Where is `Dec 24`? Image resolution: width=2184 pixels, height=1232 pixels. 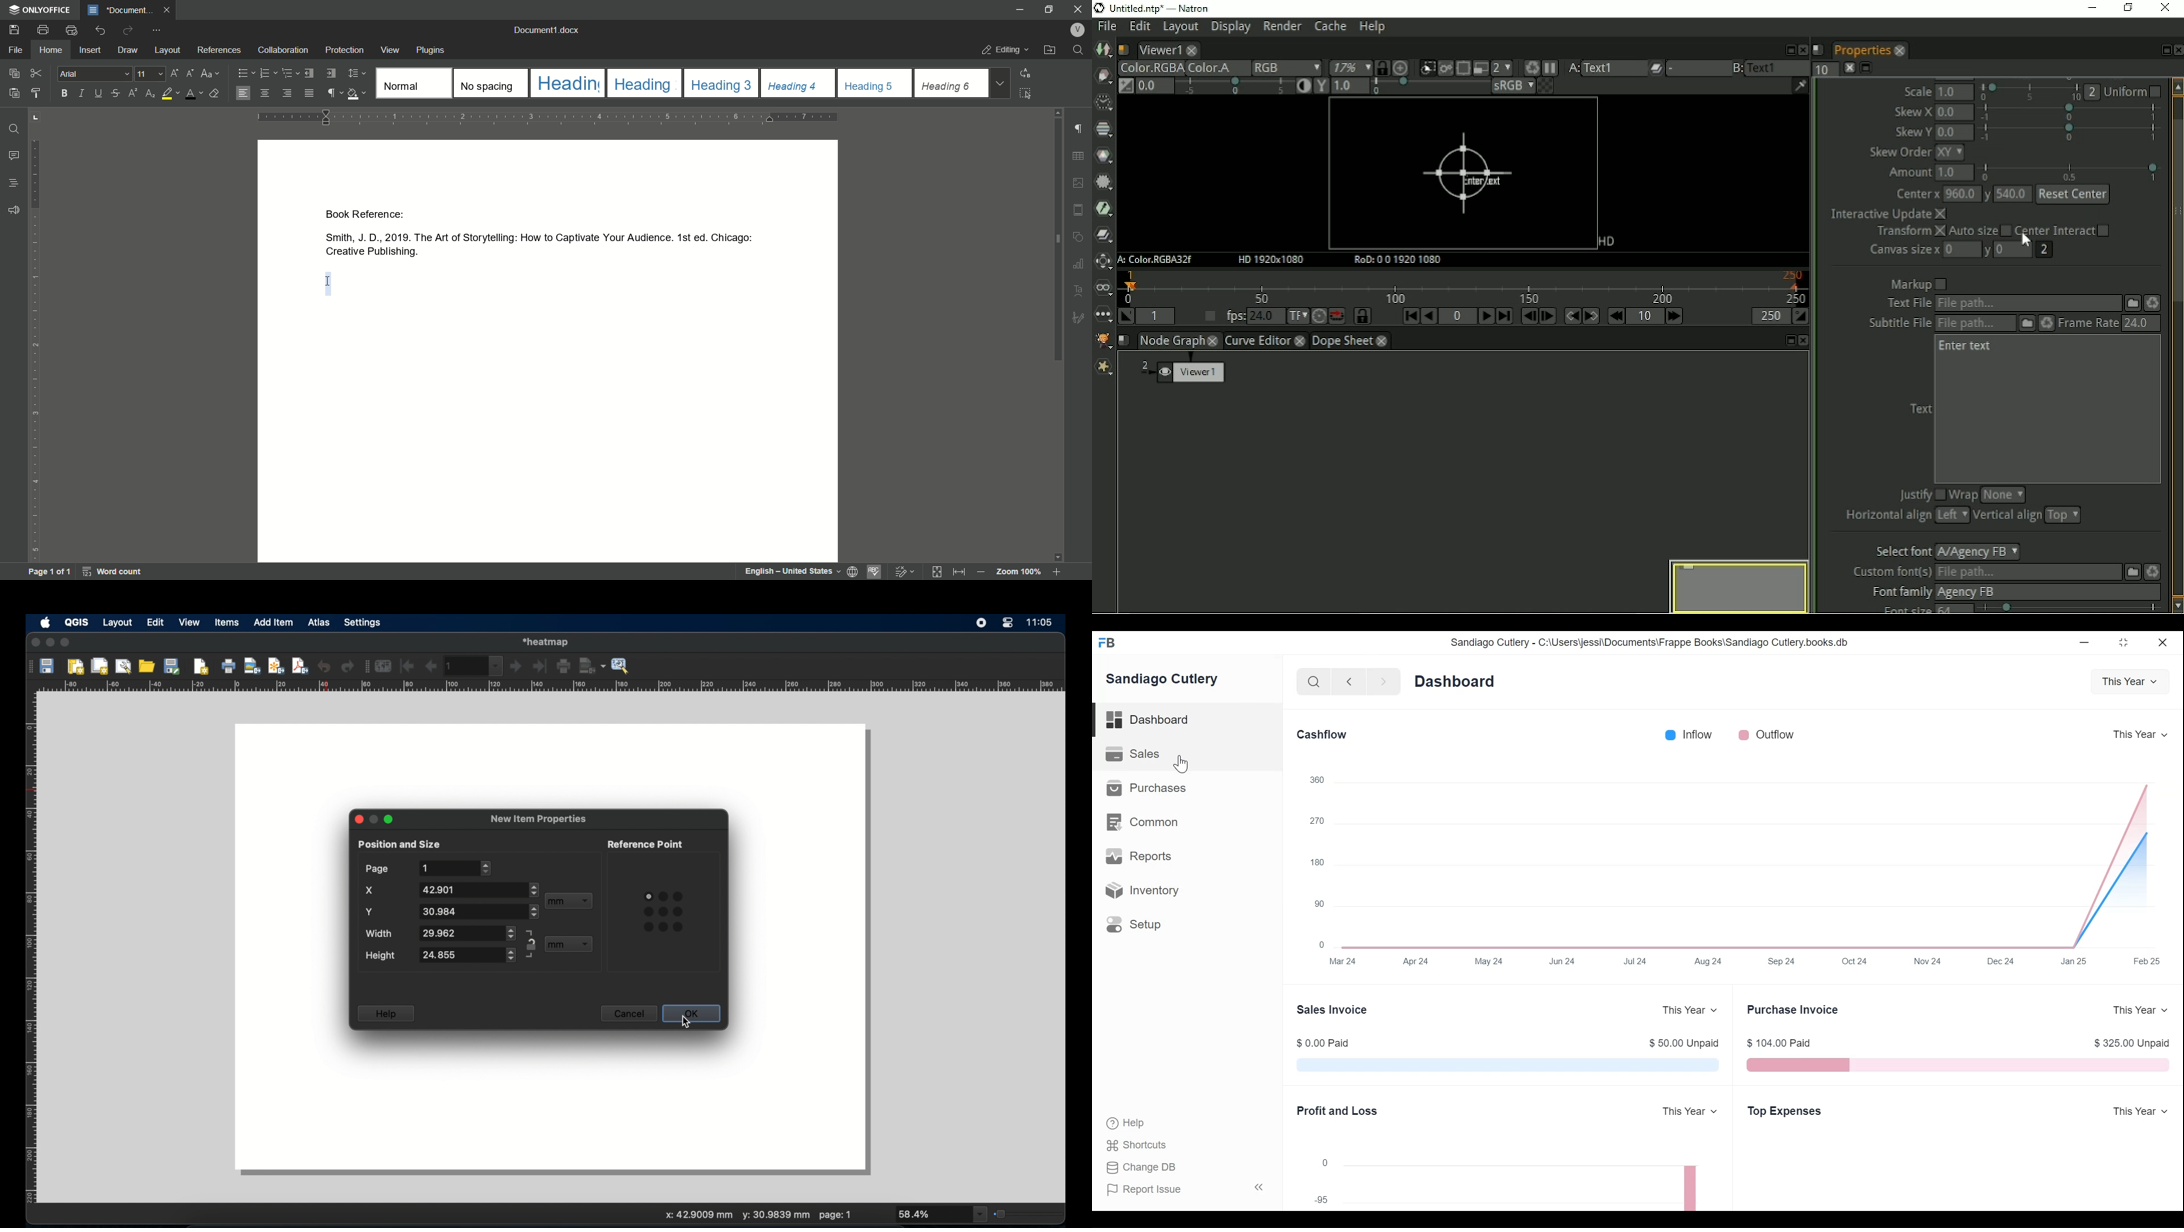 Dec 24 is located at coordinates (2000, 962).